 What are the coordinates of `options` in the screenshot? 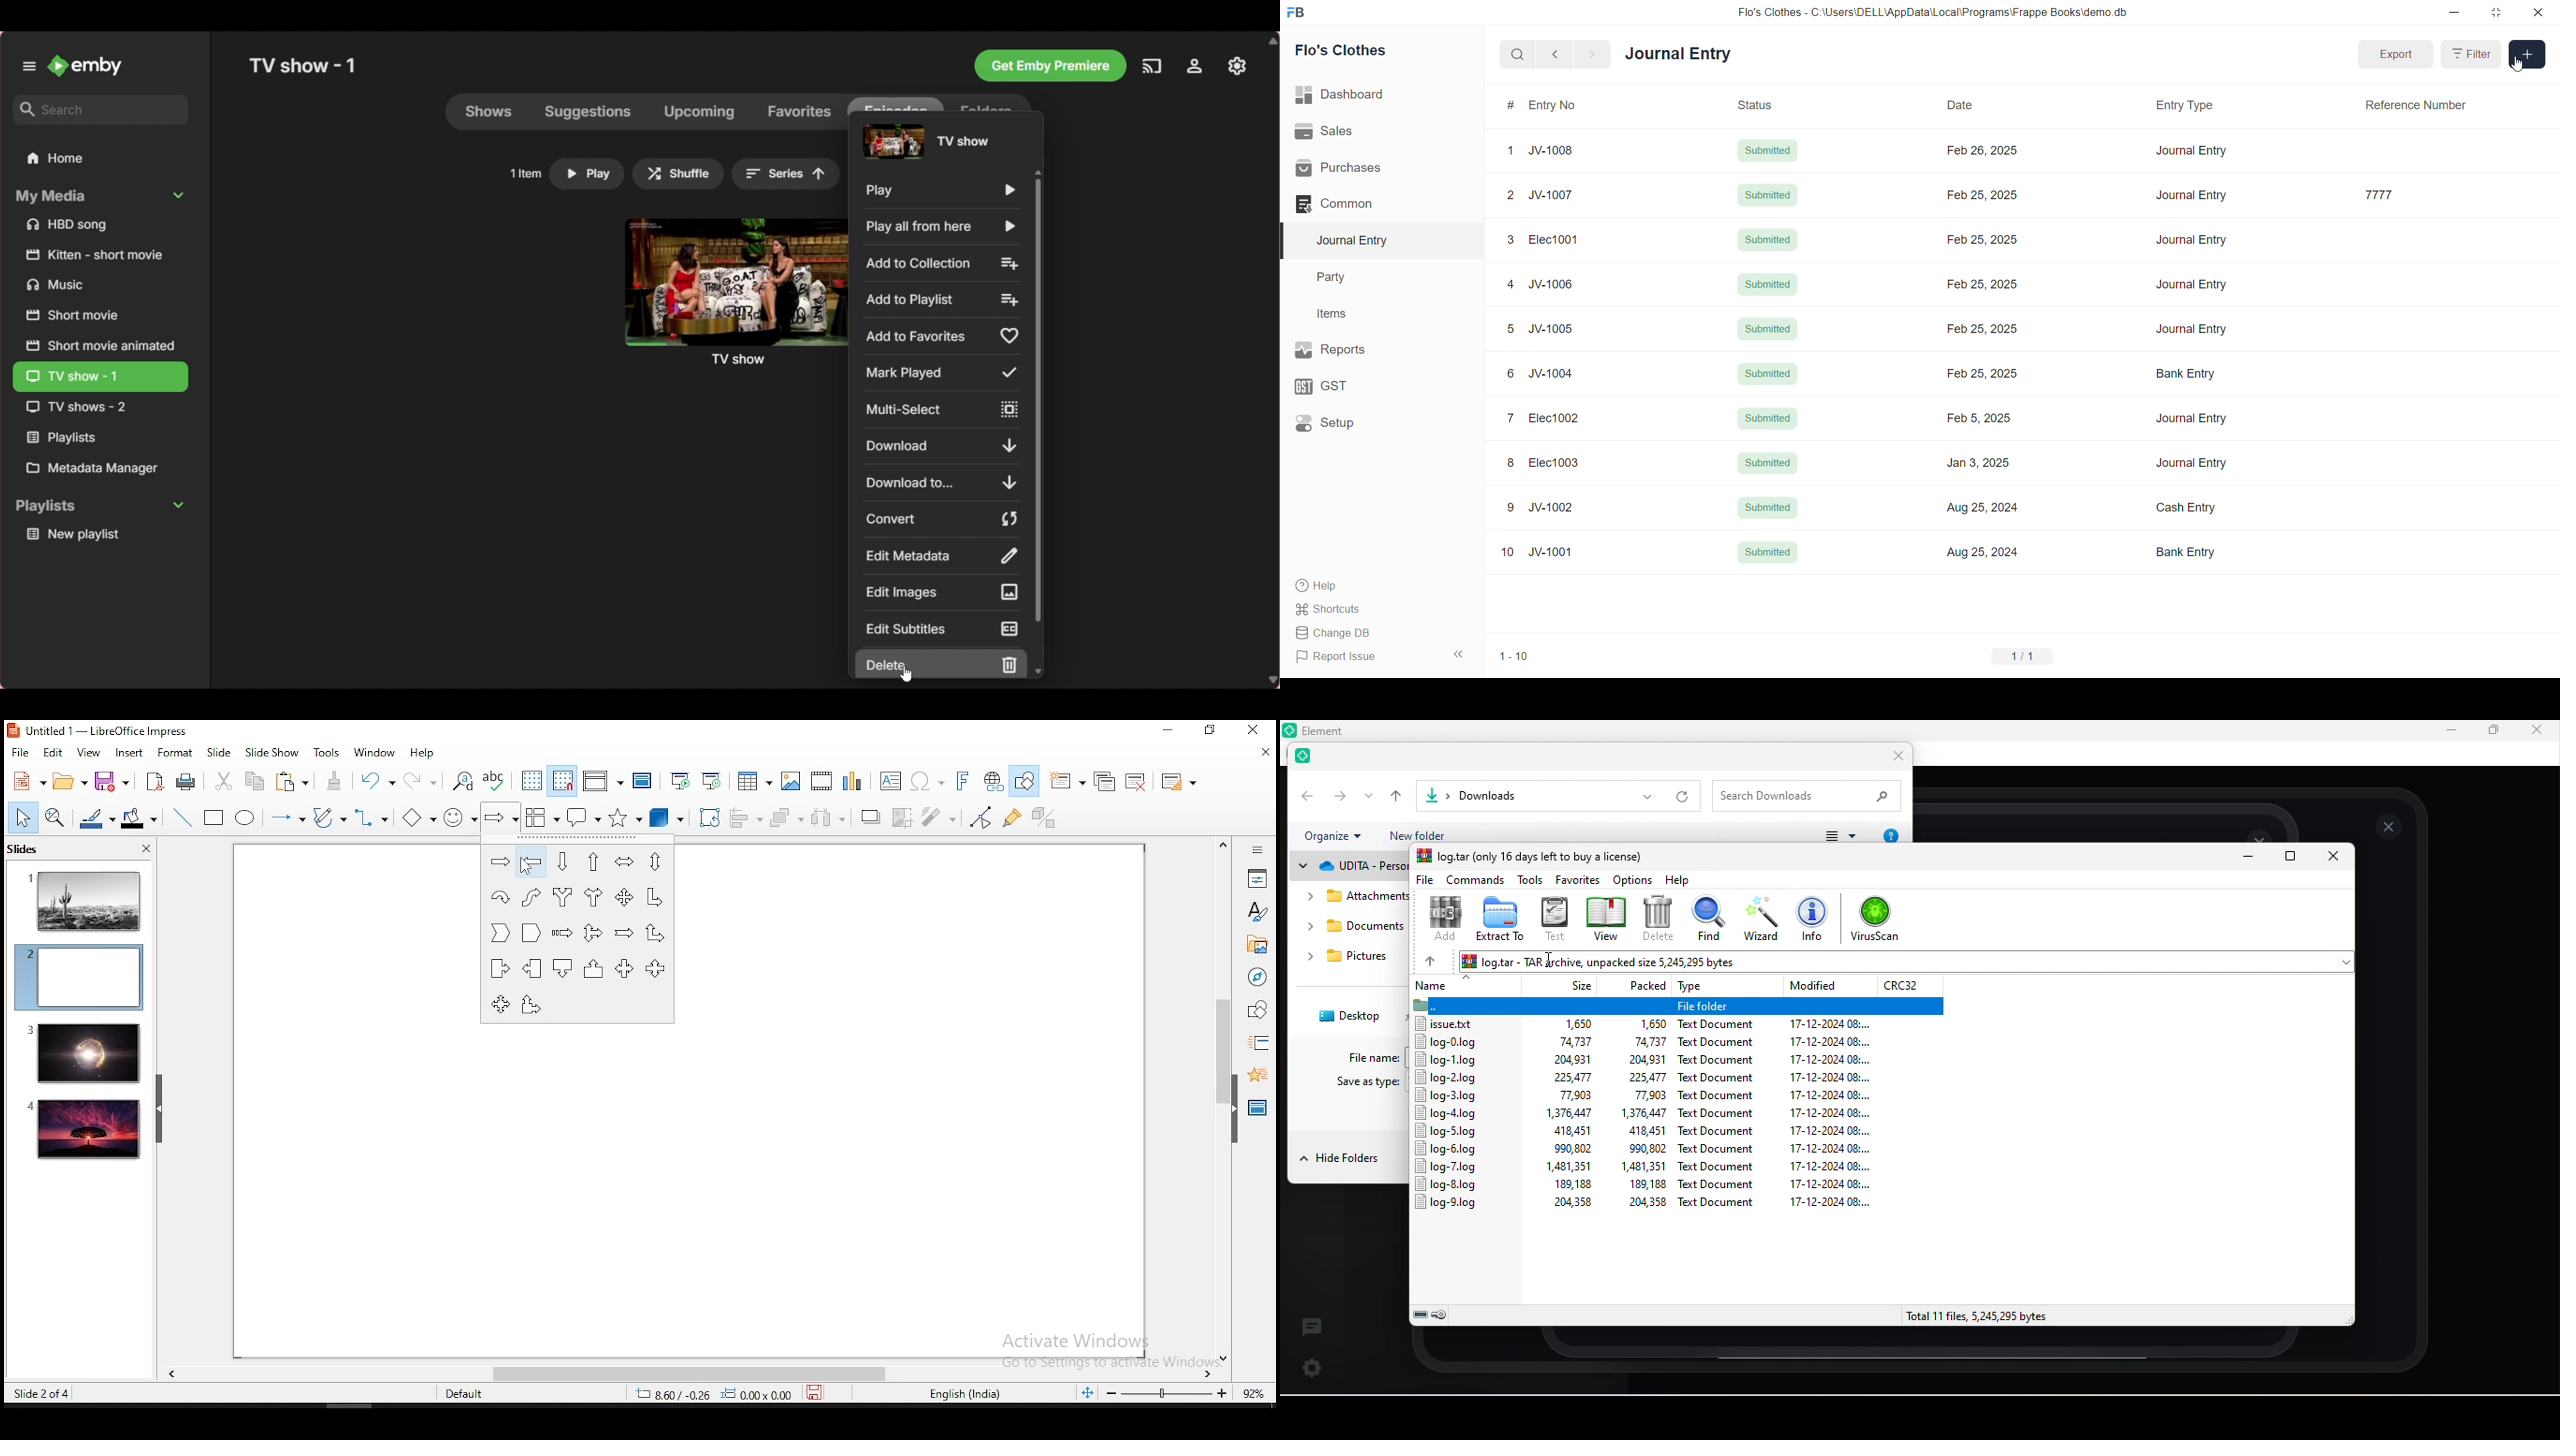 It's located at (1632, 881).